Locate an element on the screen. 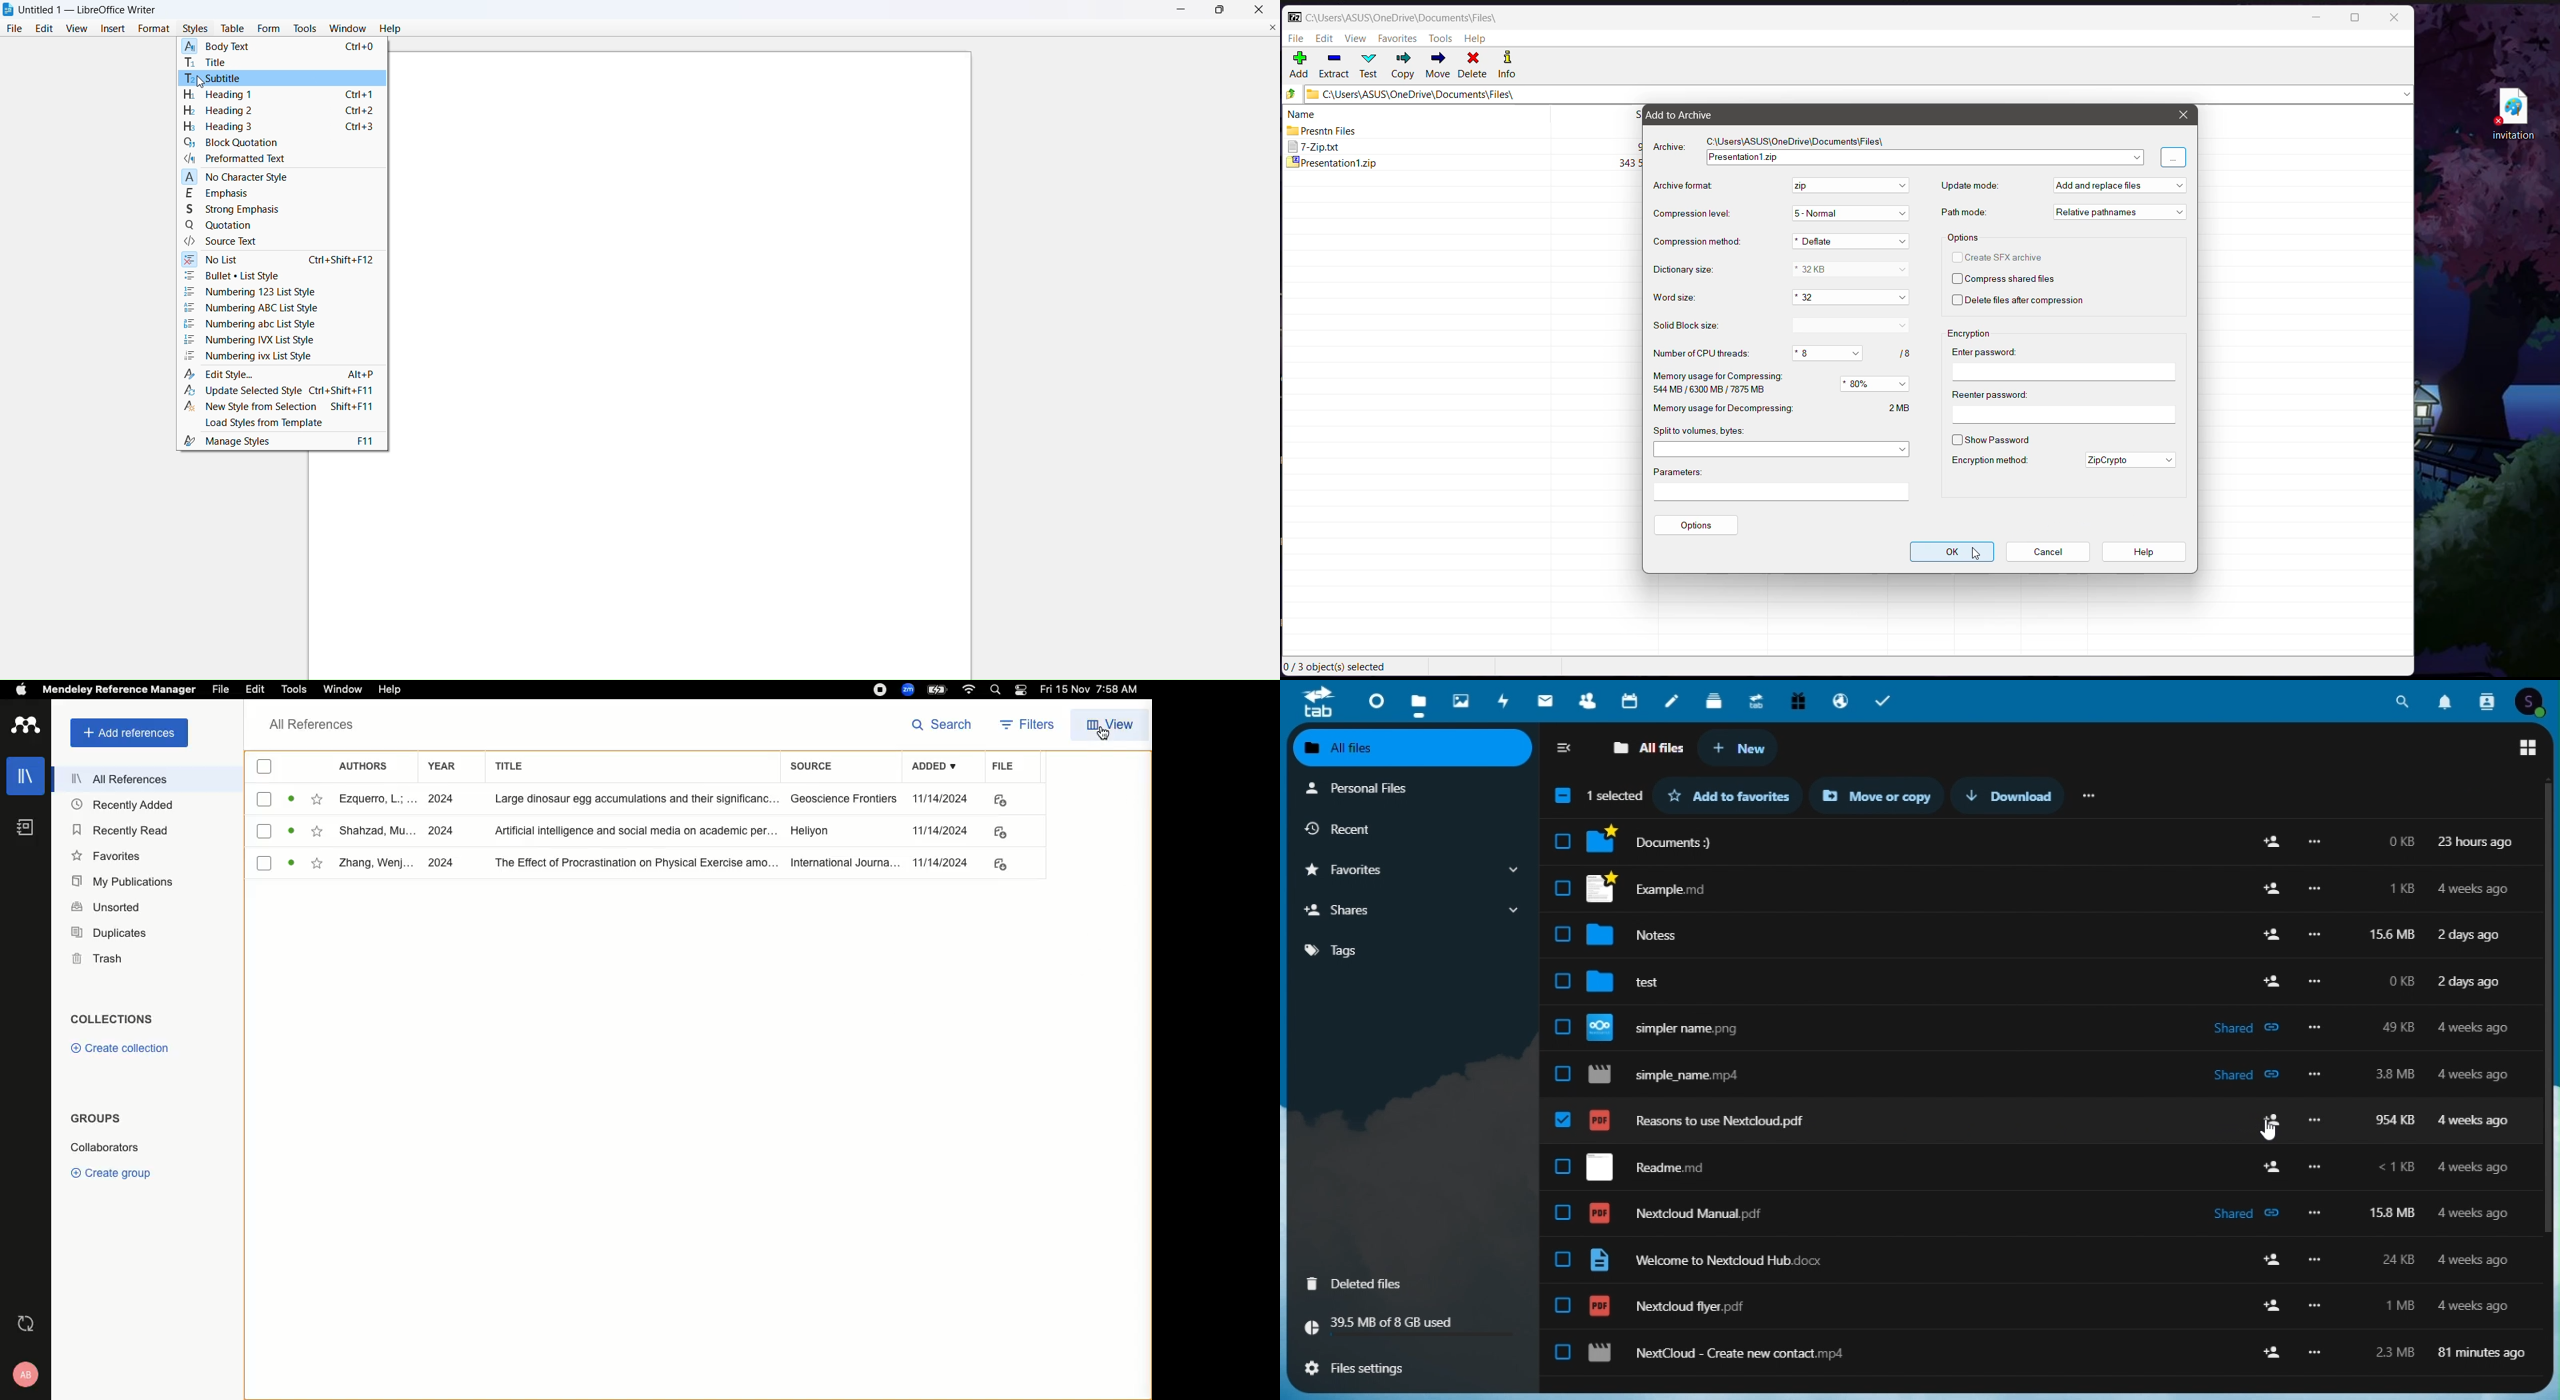 This screenshot has height=1400, width=2576.  add user is located at coordinates (2268, 1261).